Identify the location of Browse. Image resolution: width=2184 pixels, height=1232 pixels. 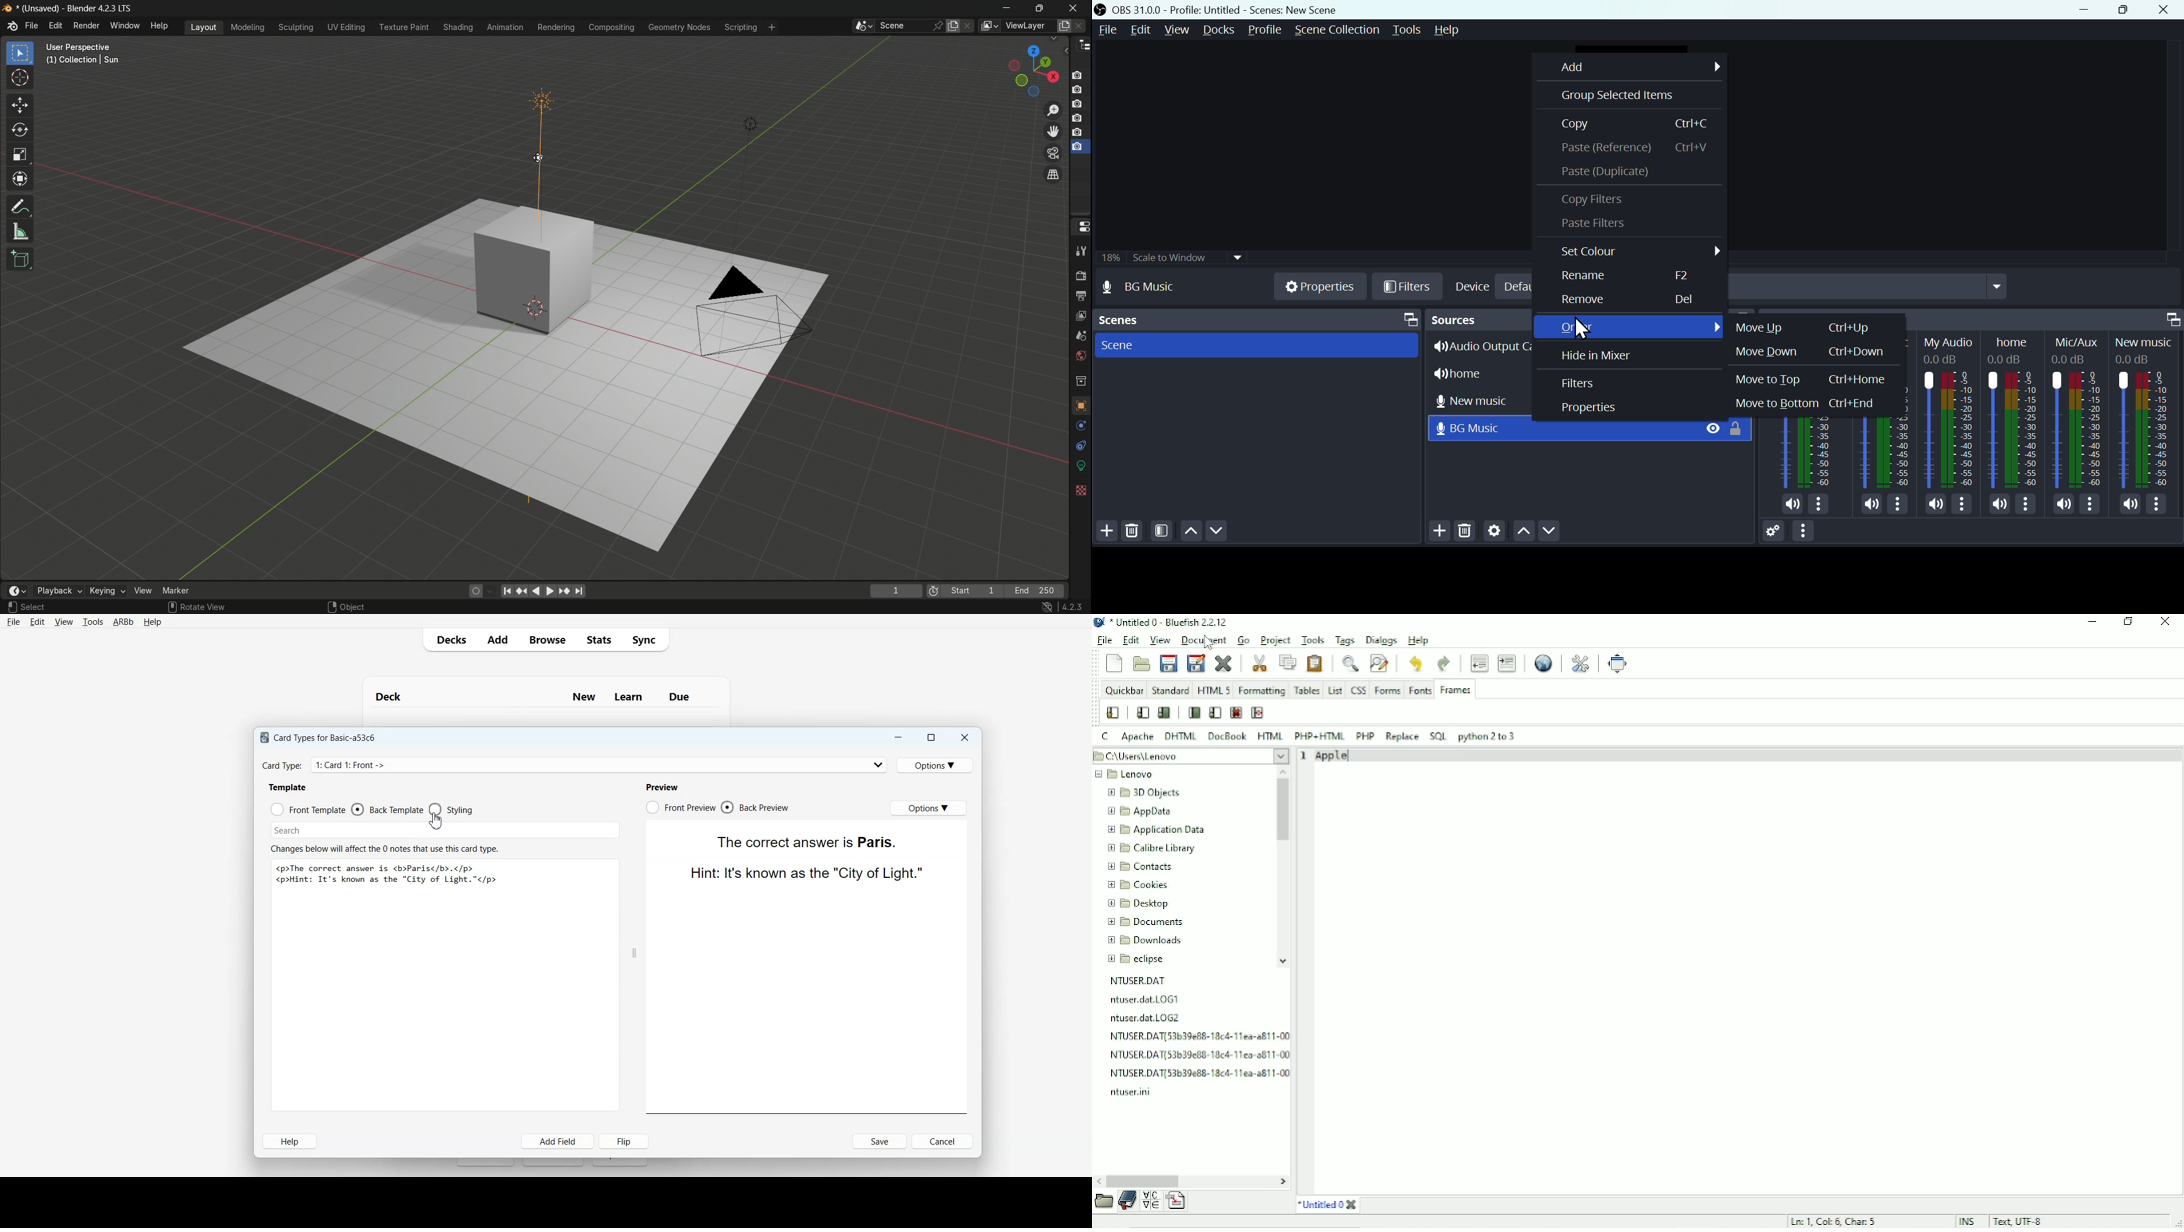
(547, 639).